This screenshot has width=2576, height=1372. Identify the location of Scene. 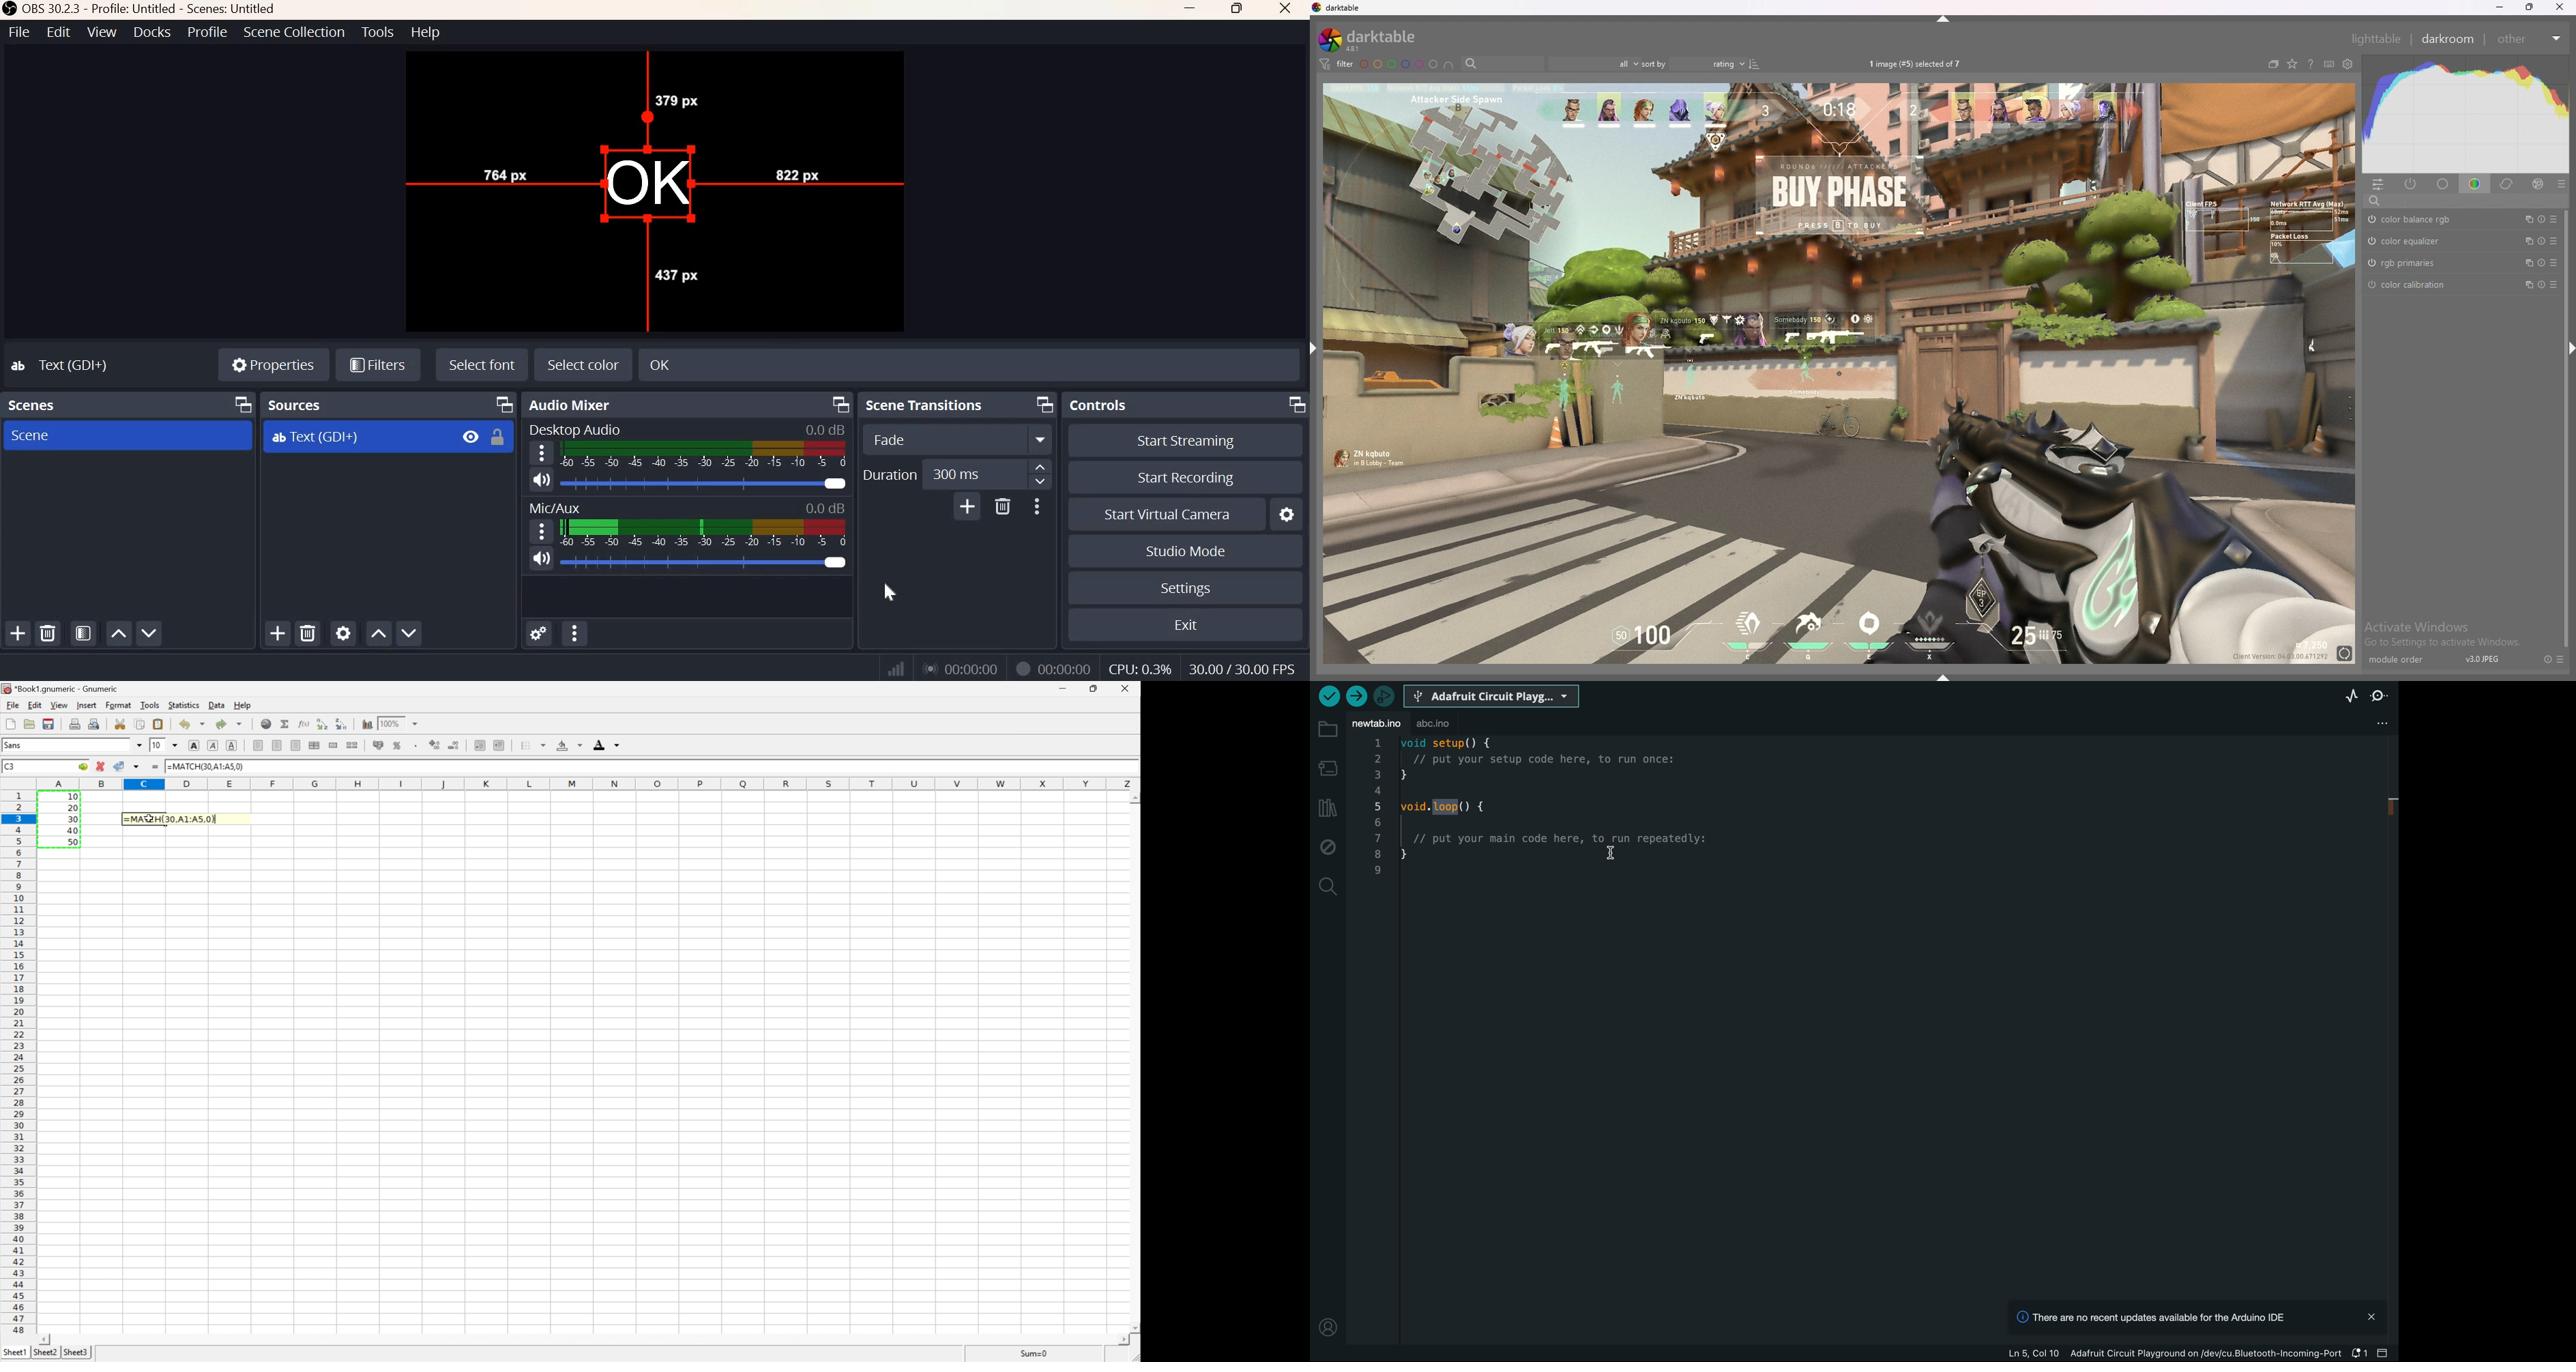
(34, 435).